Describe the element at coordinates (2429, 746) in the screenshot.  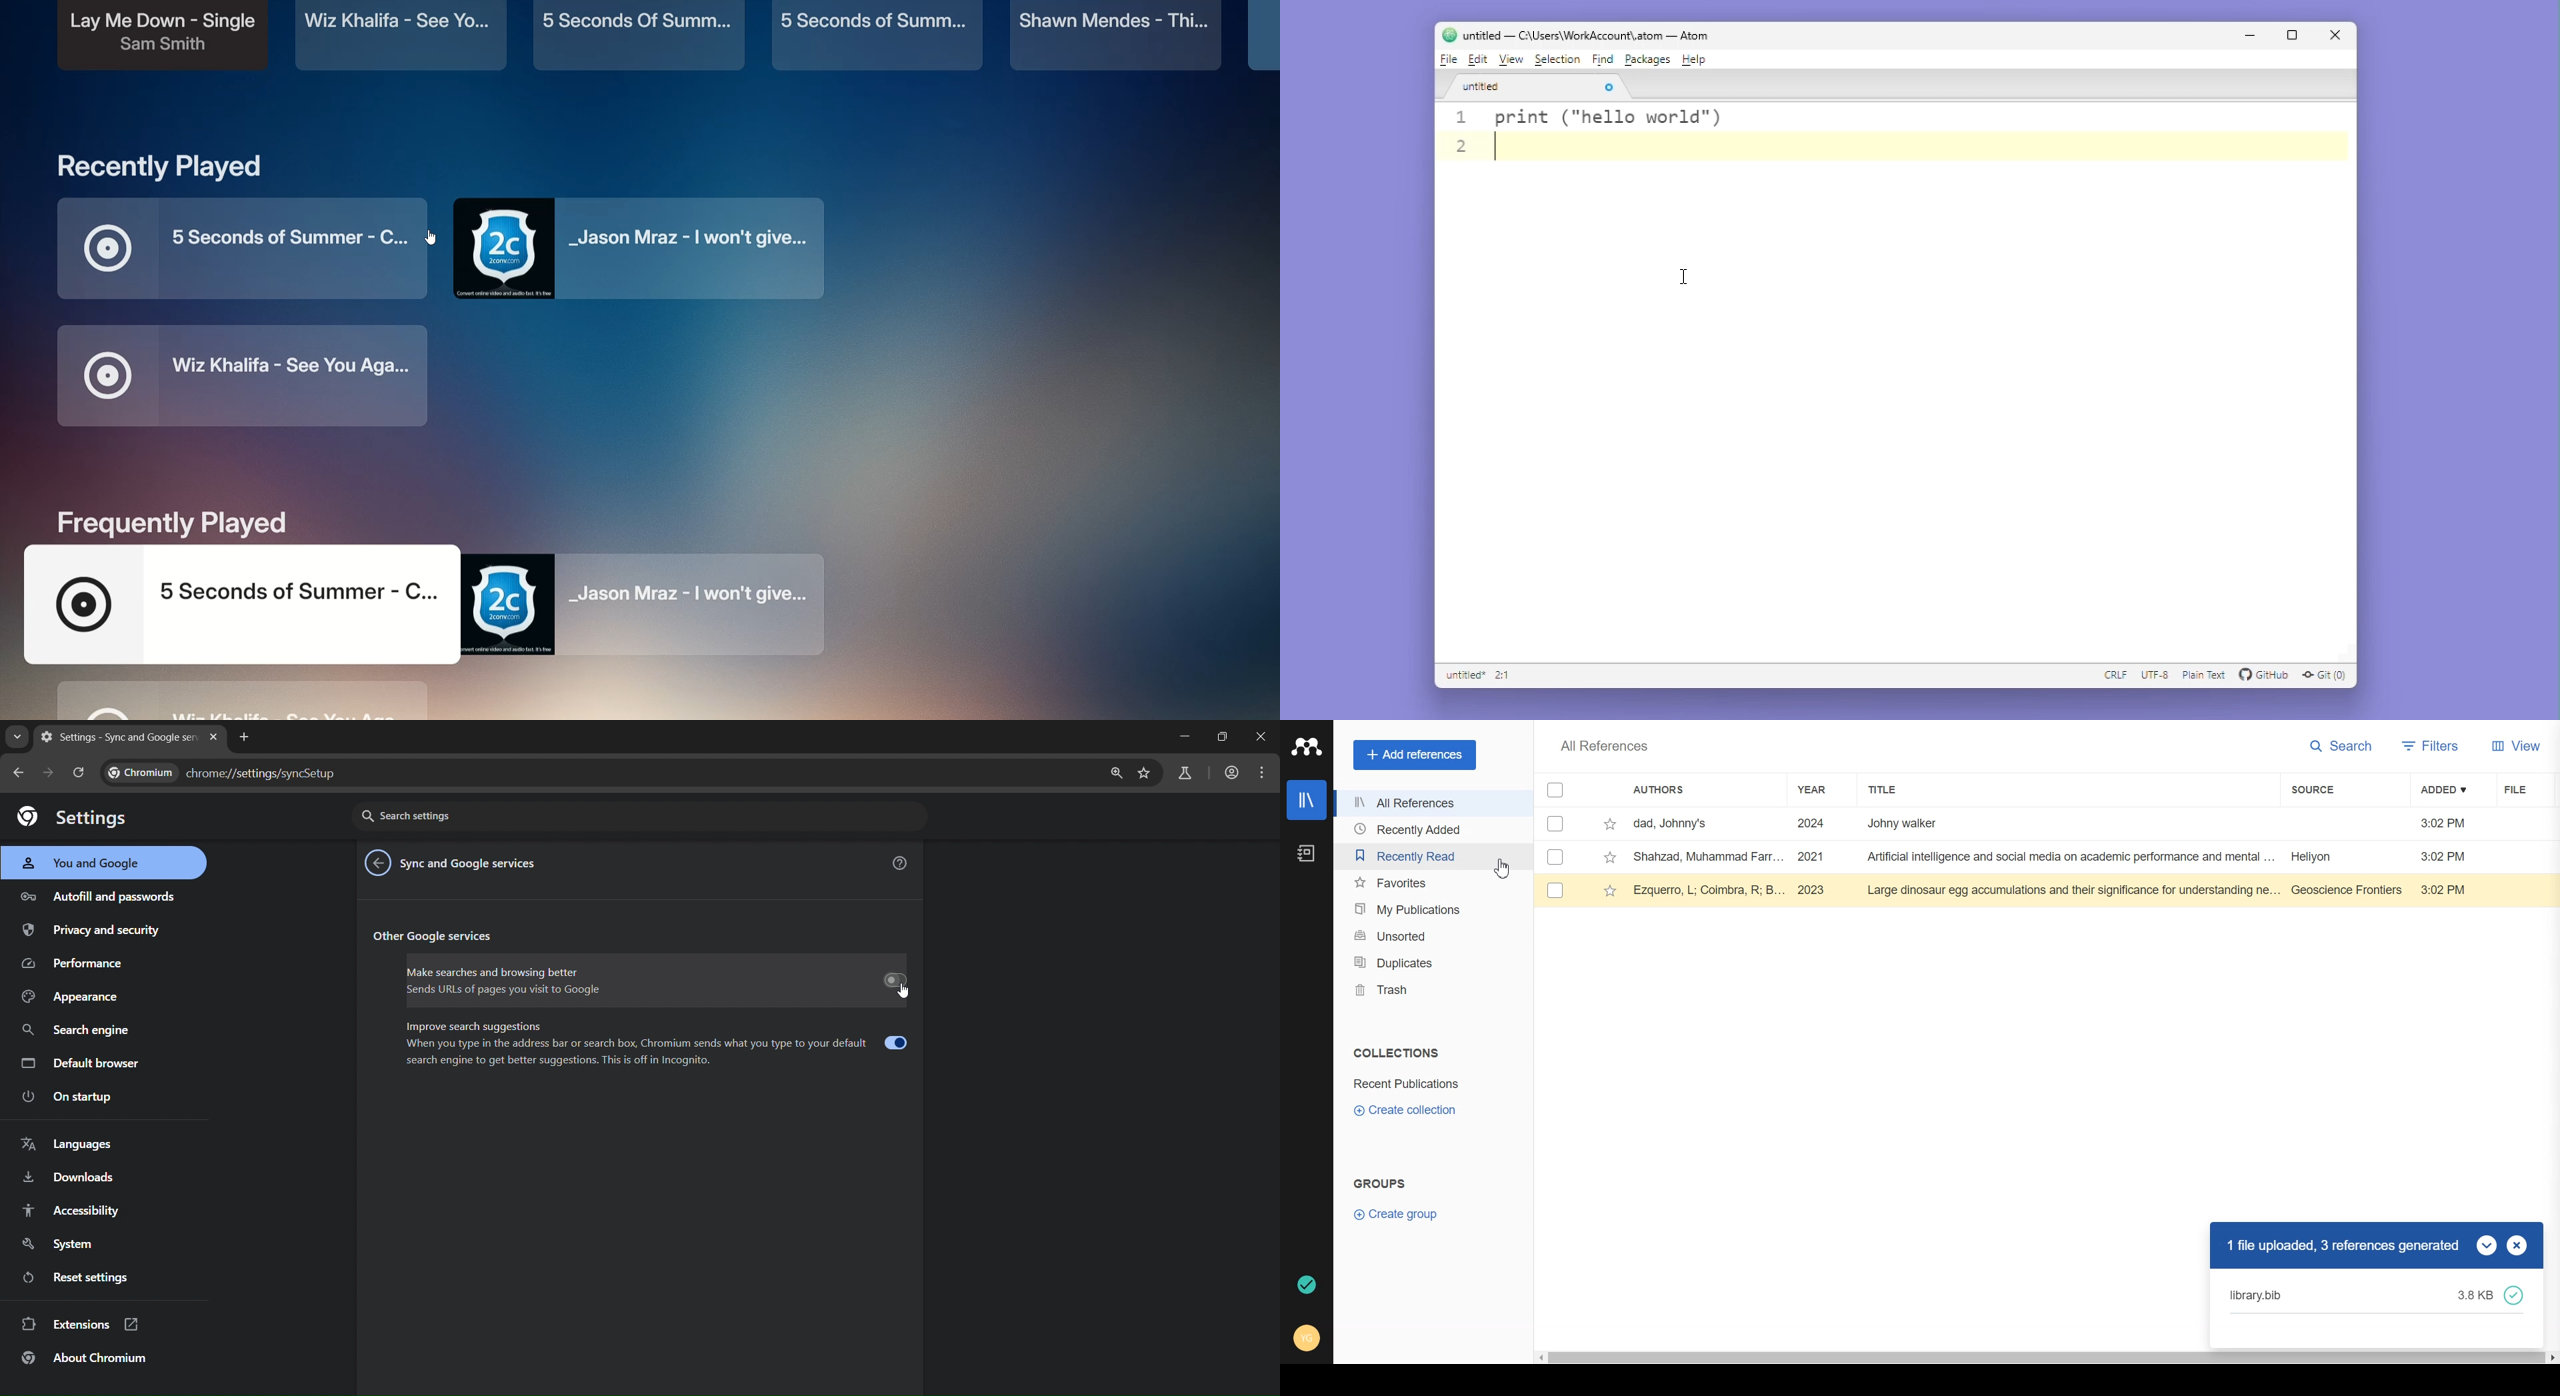
I see `Filters` at that location.